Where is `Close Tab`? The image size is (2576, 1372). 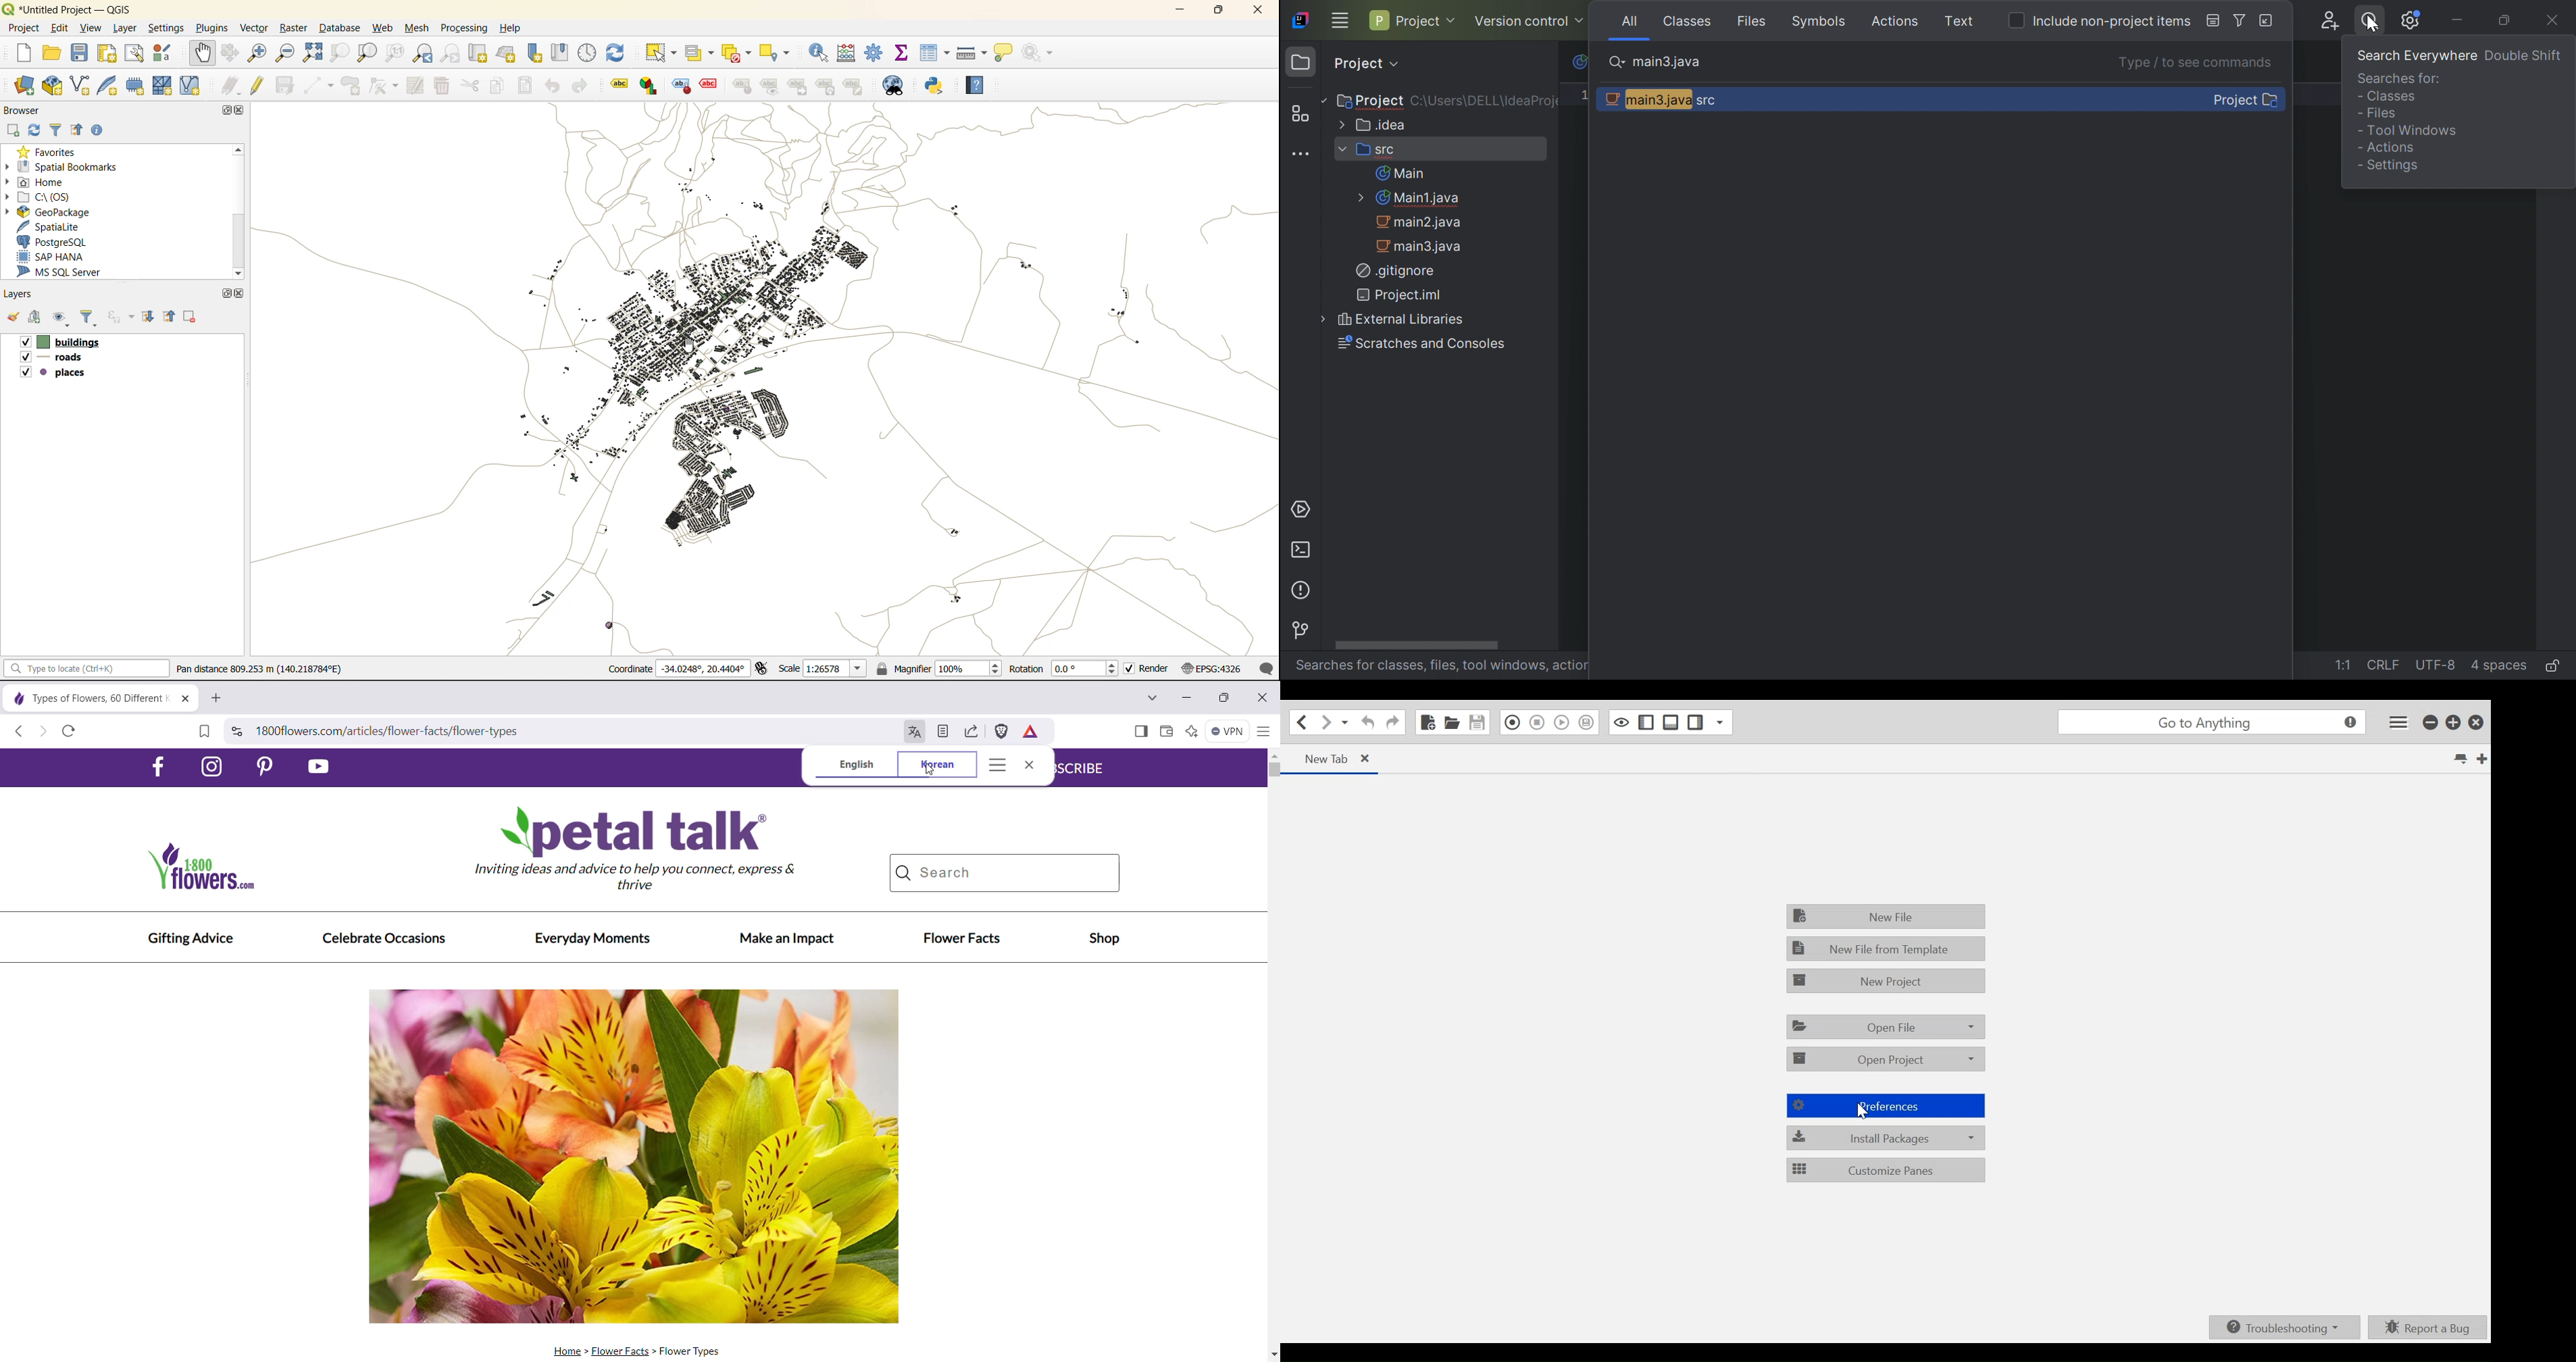
Close Tab is located at coordinates (183, 698).